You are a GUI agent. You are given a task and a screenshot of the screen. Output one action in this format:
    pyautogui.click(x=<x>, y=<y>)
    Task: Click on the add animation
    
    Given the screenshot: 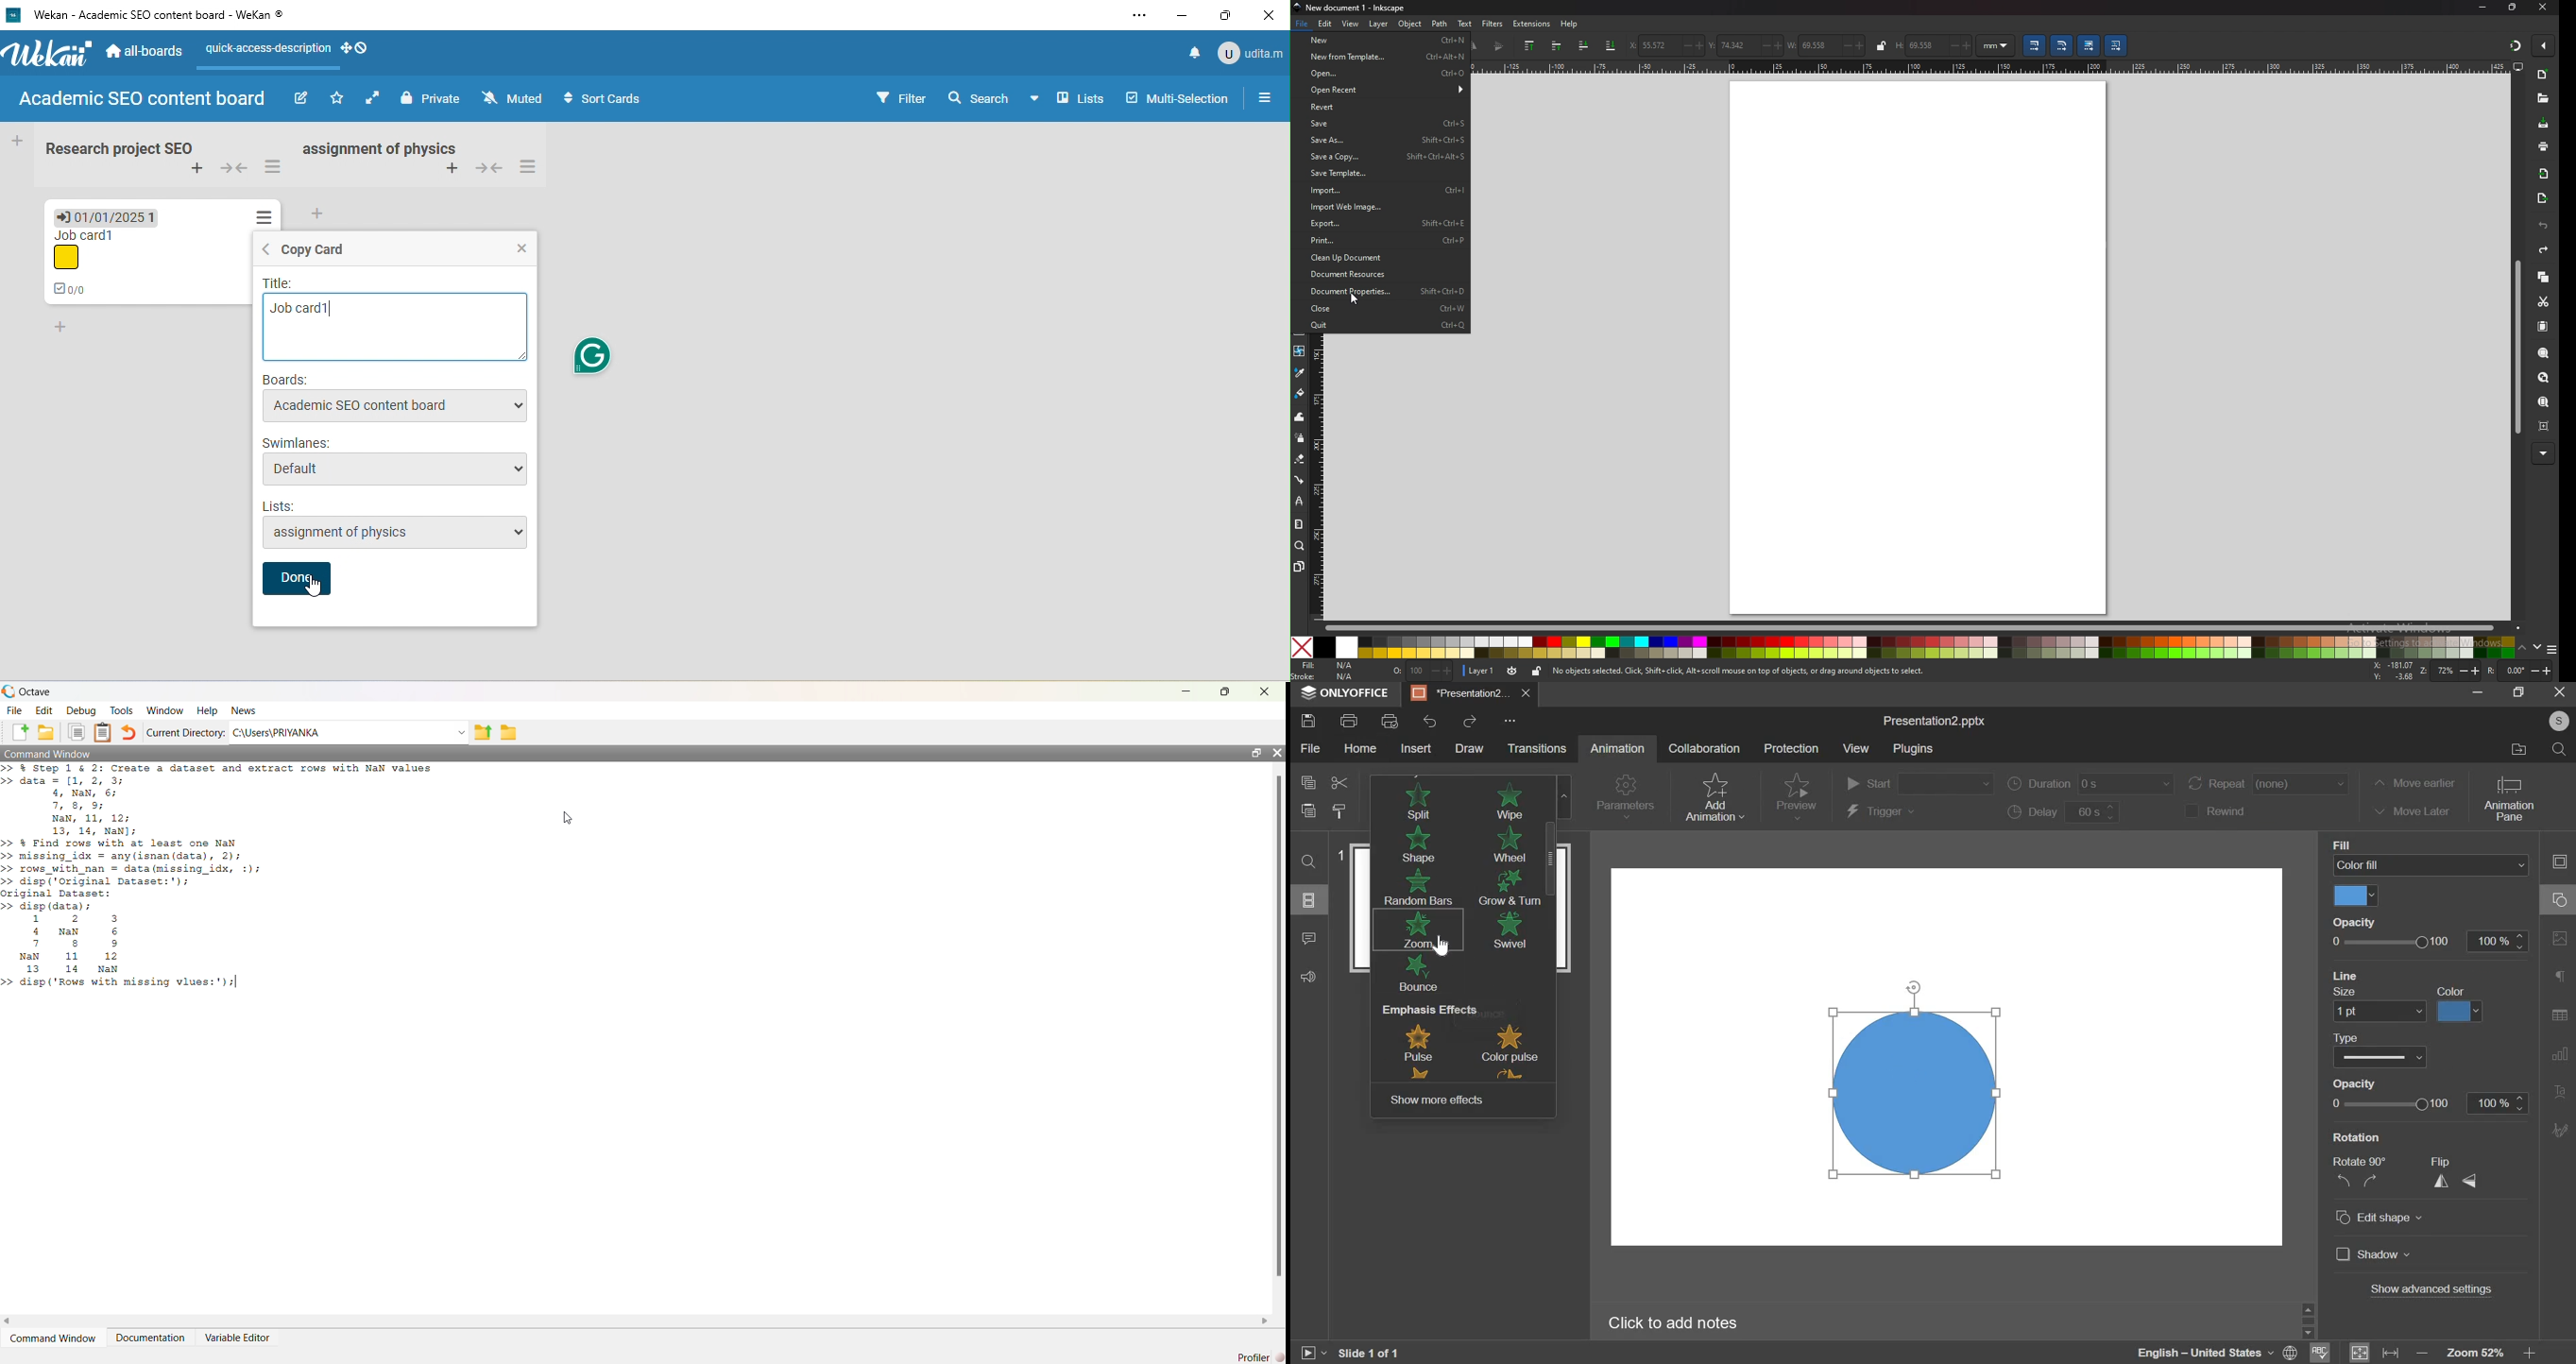 What is the action you would take?
    pyautogui.click(x=1714, y=796)
    